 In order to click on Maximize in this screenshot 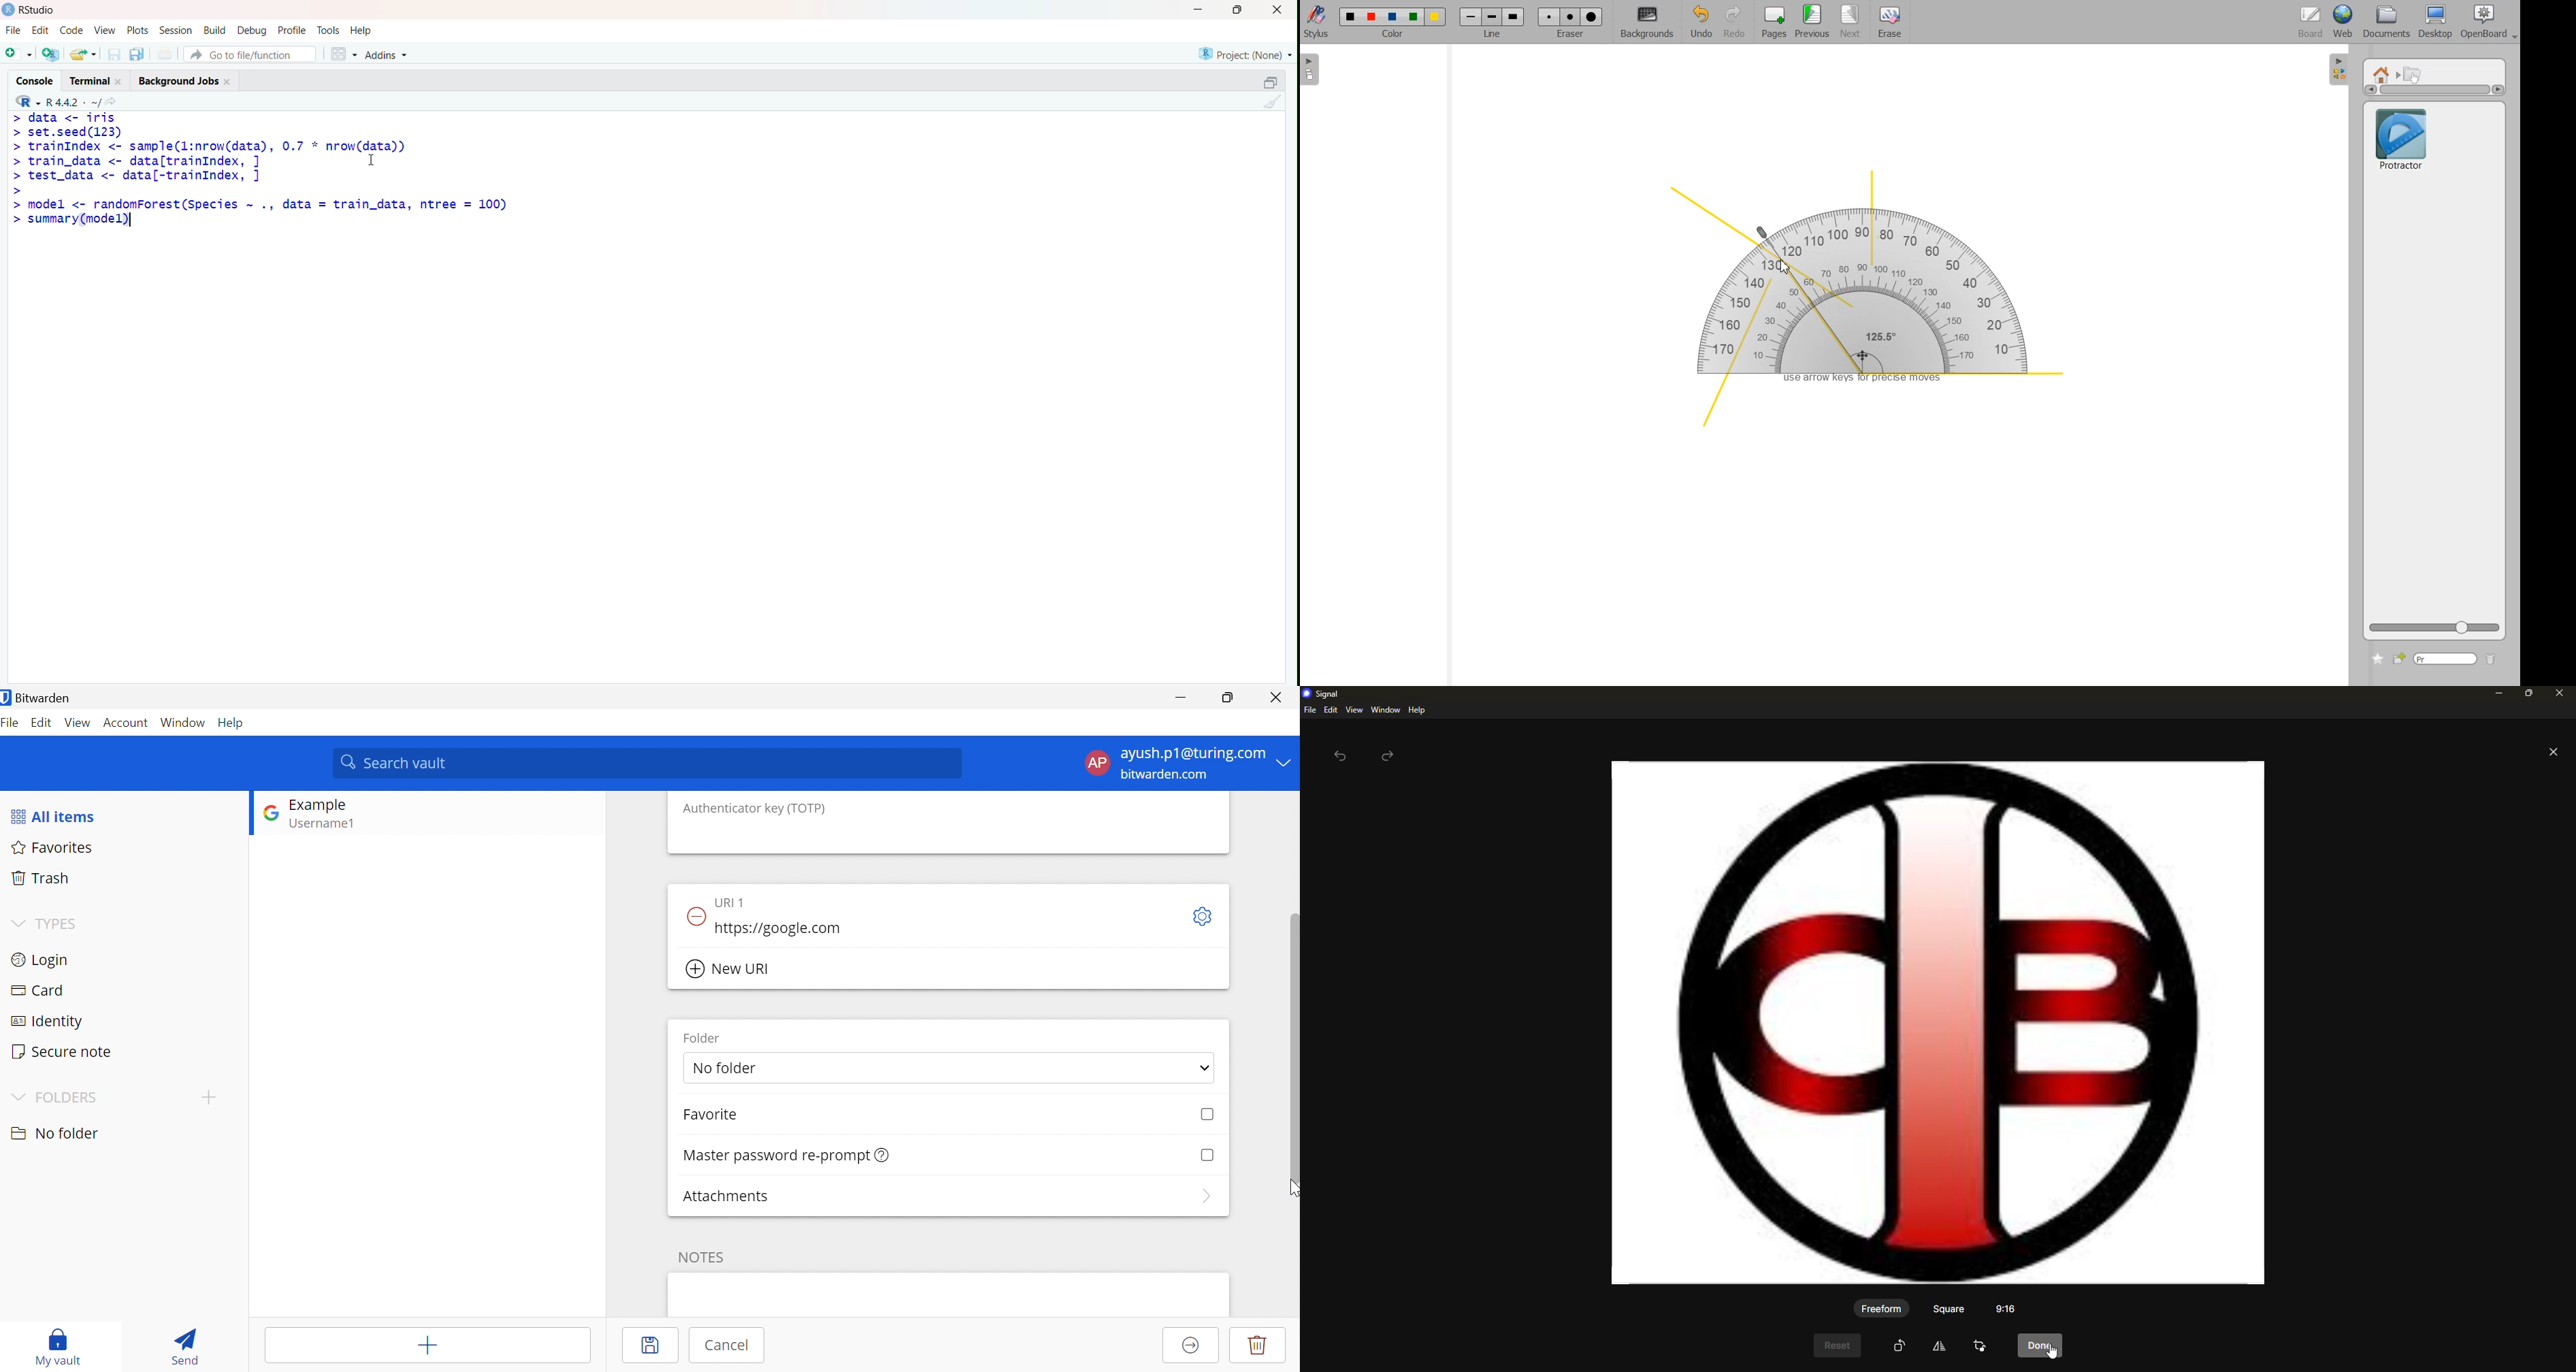, I will do `click(1237, 10)`.